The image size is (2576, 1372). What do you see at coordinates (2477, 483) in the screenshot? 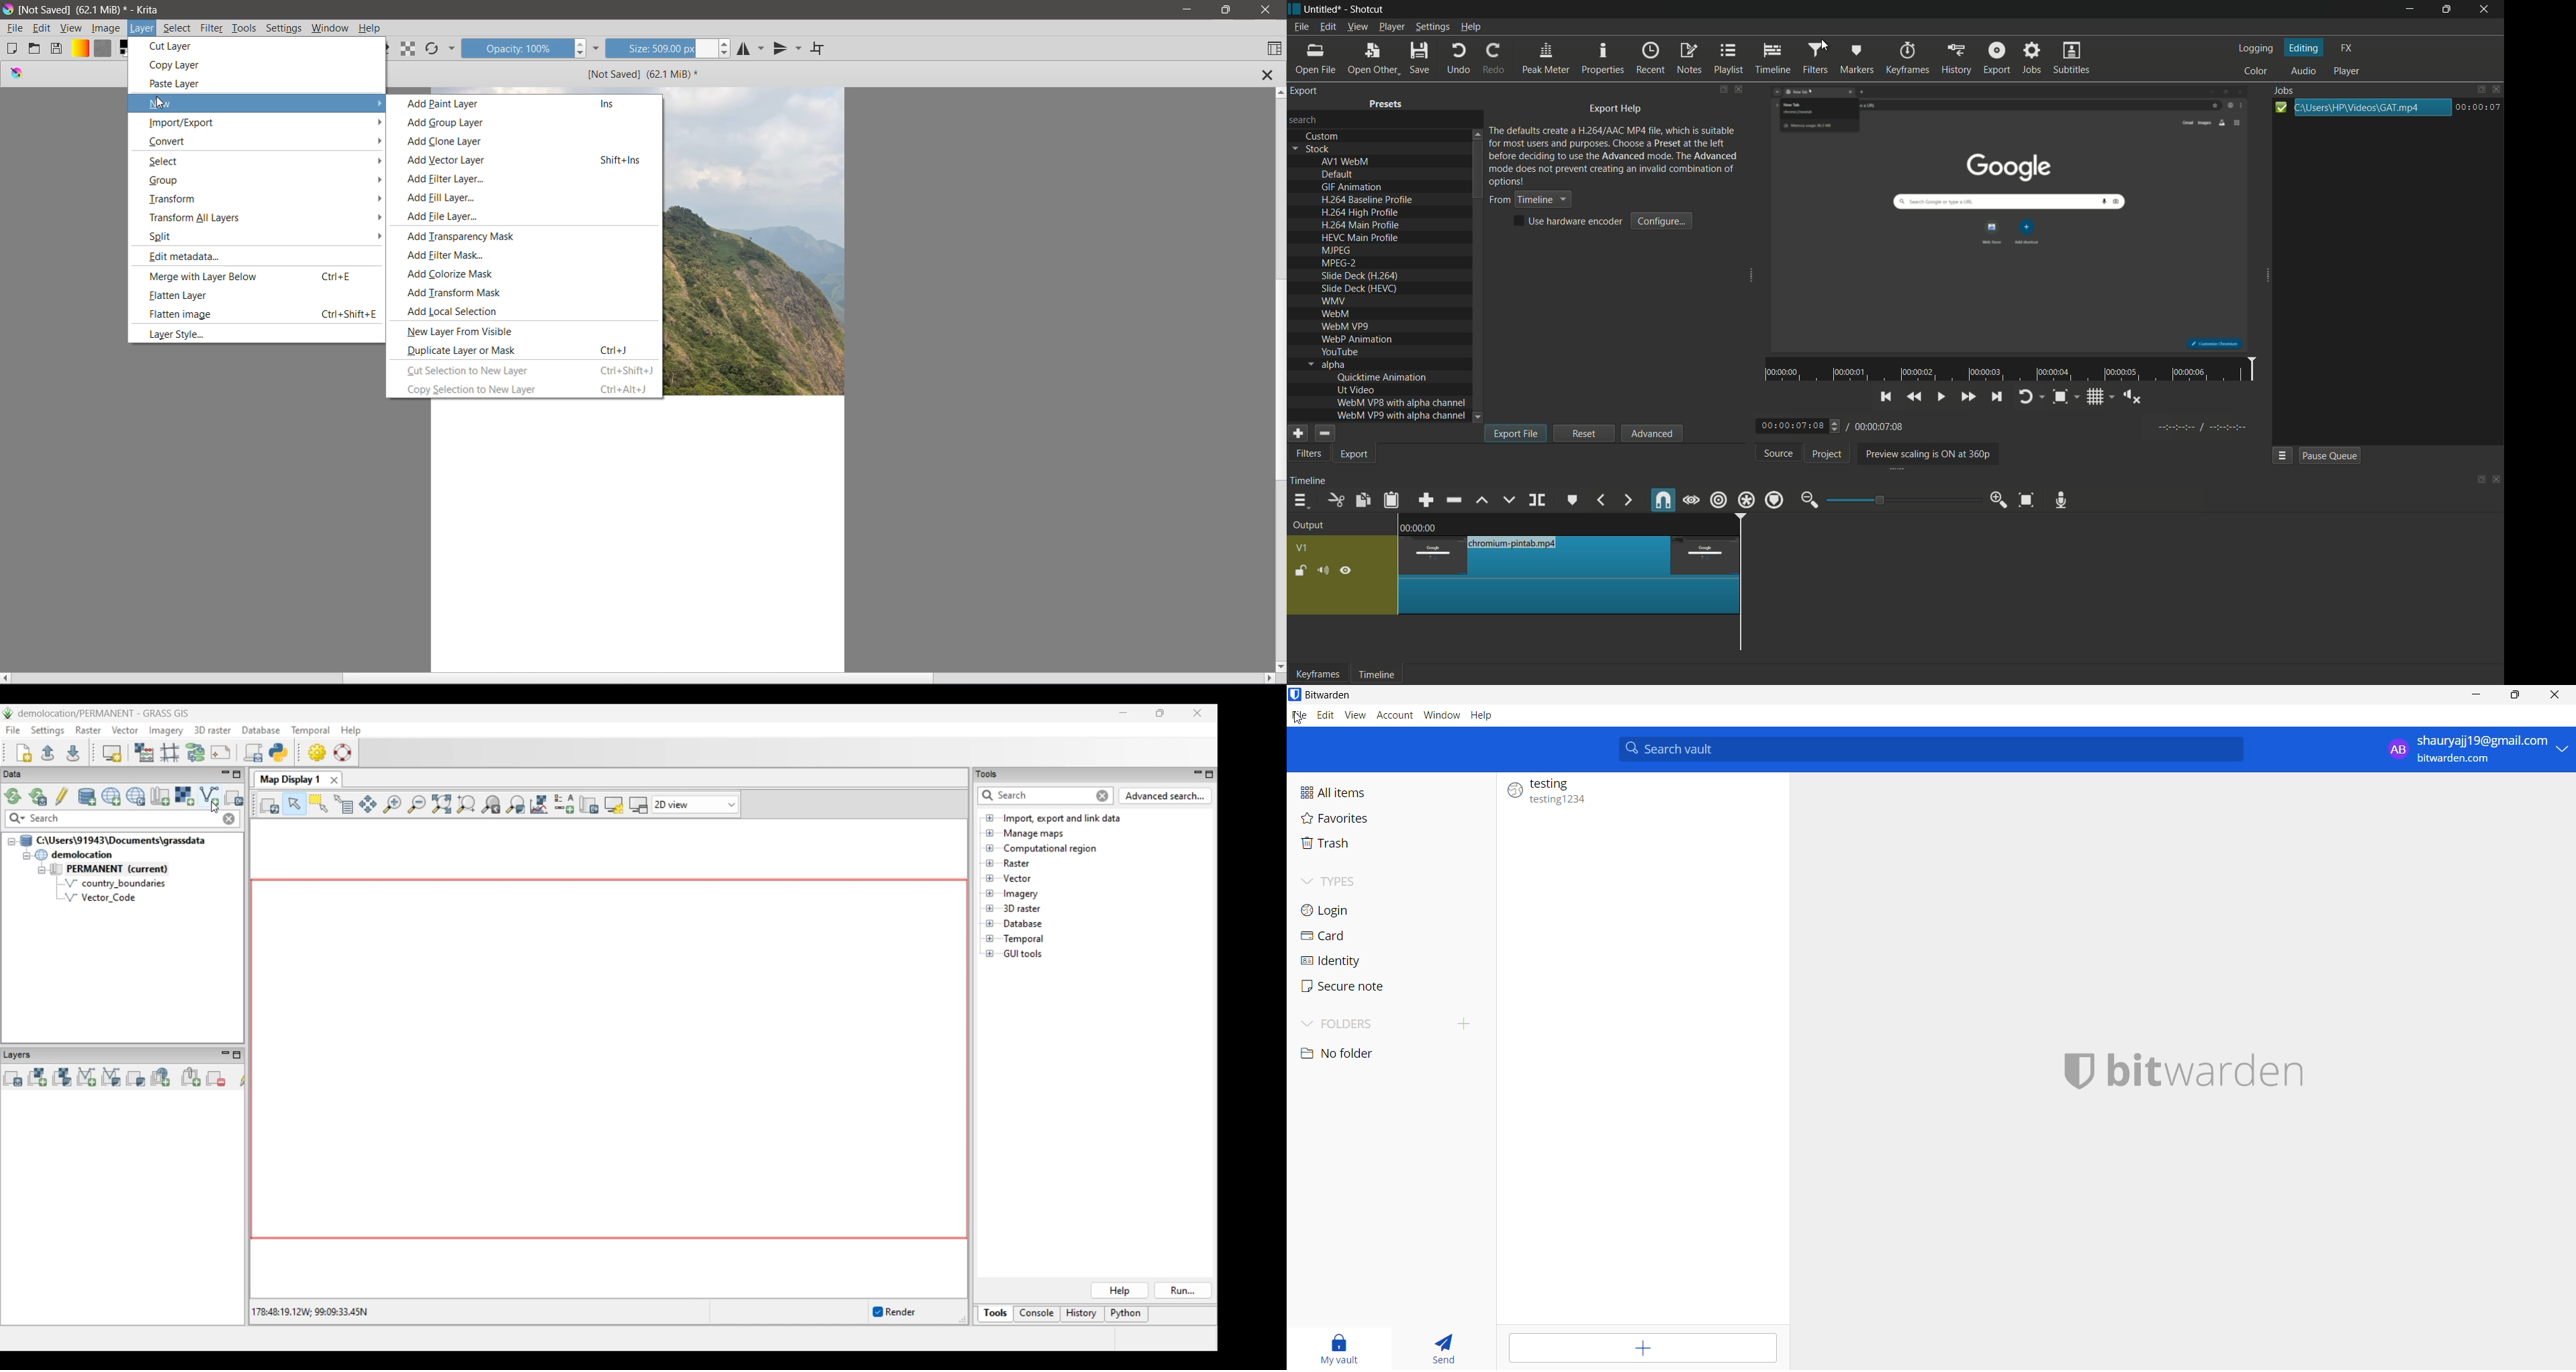
I see `change layout` at bounding box center [2477, 483].